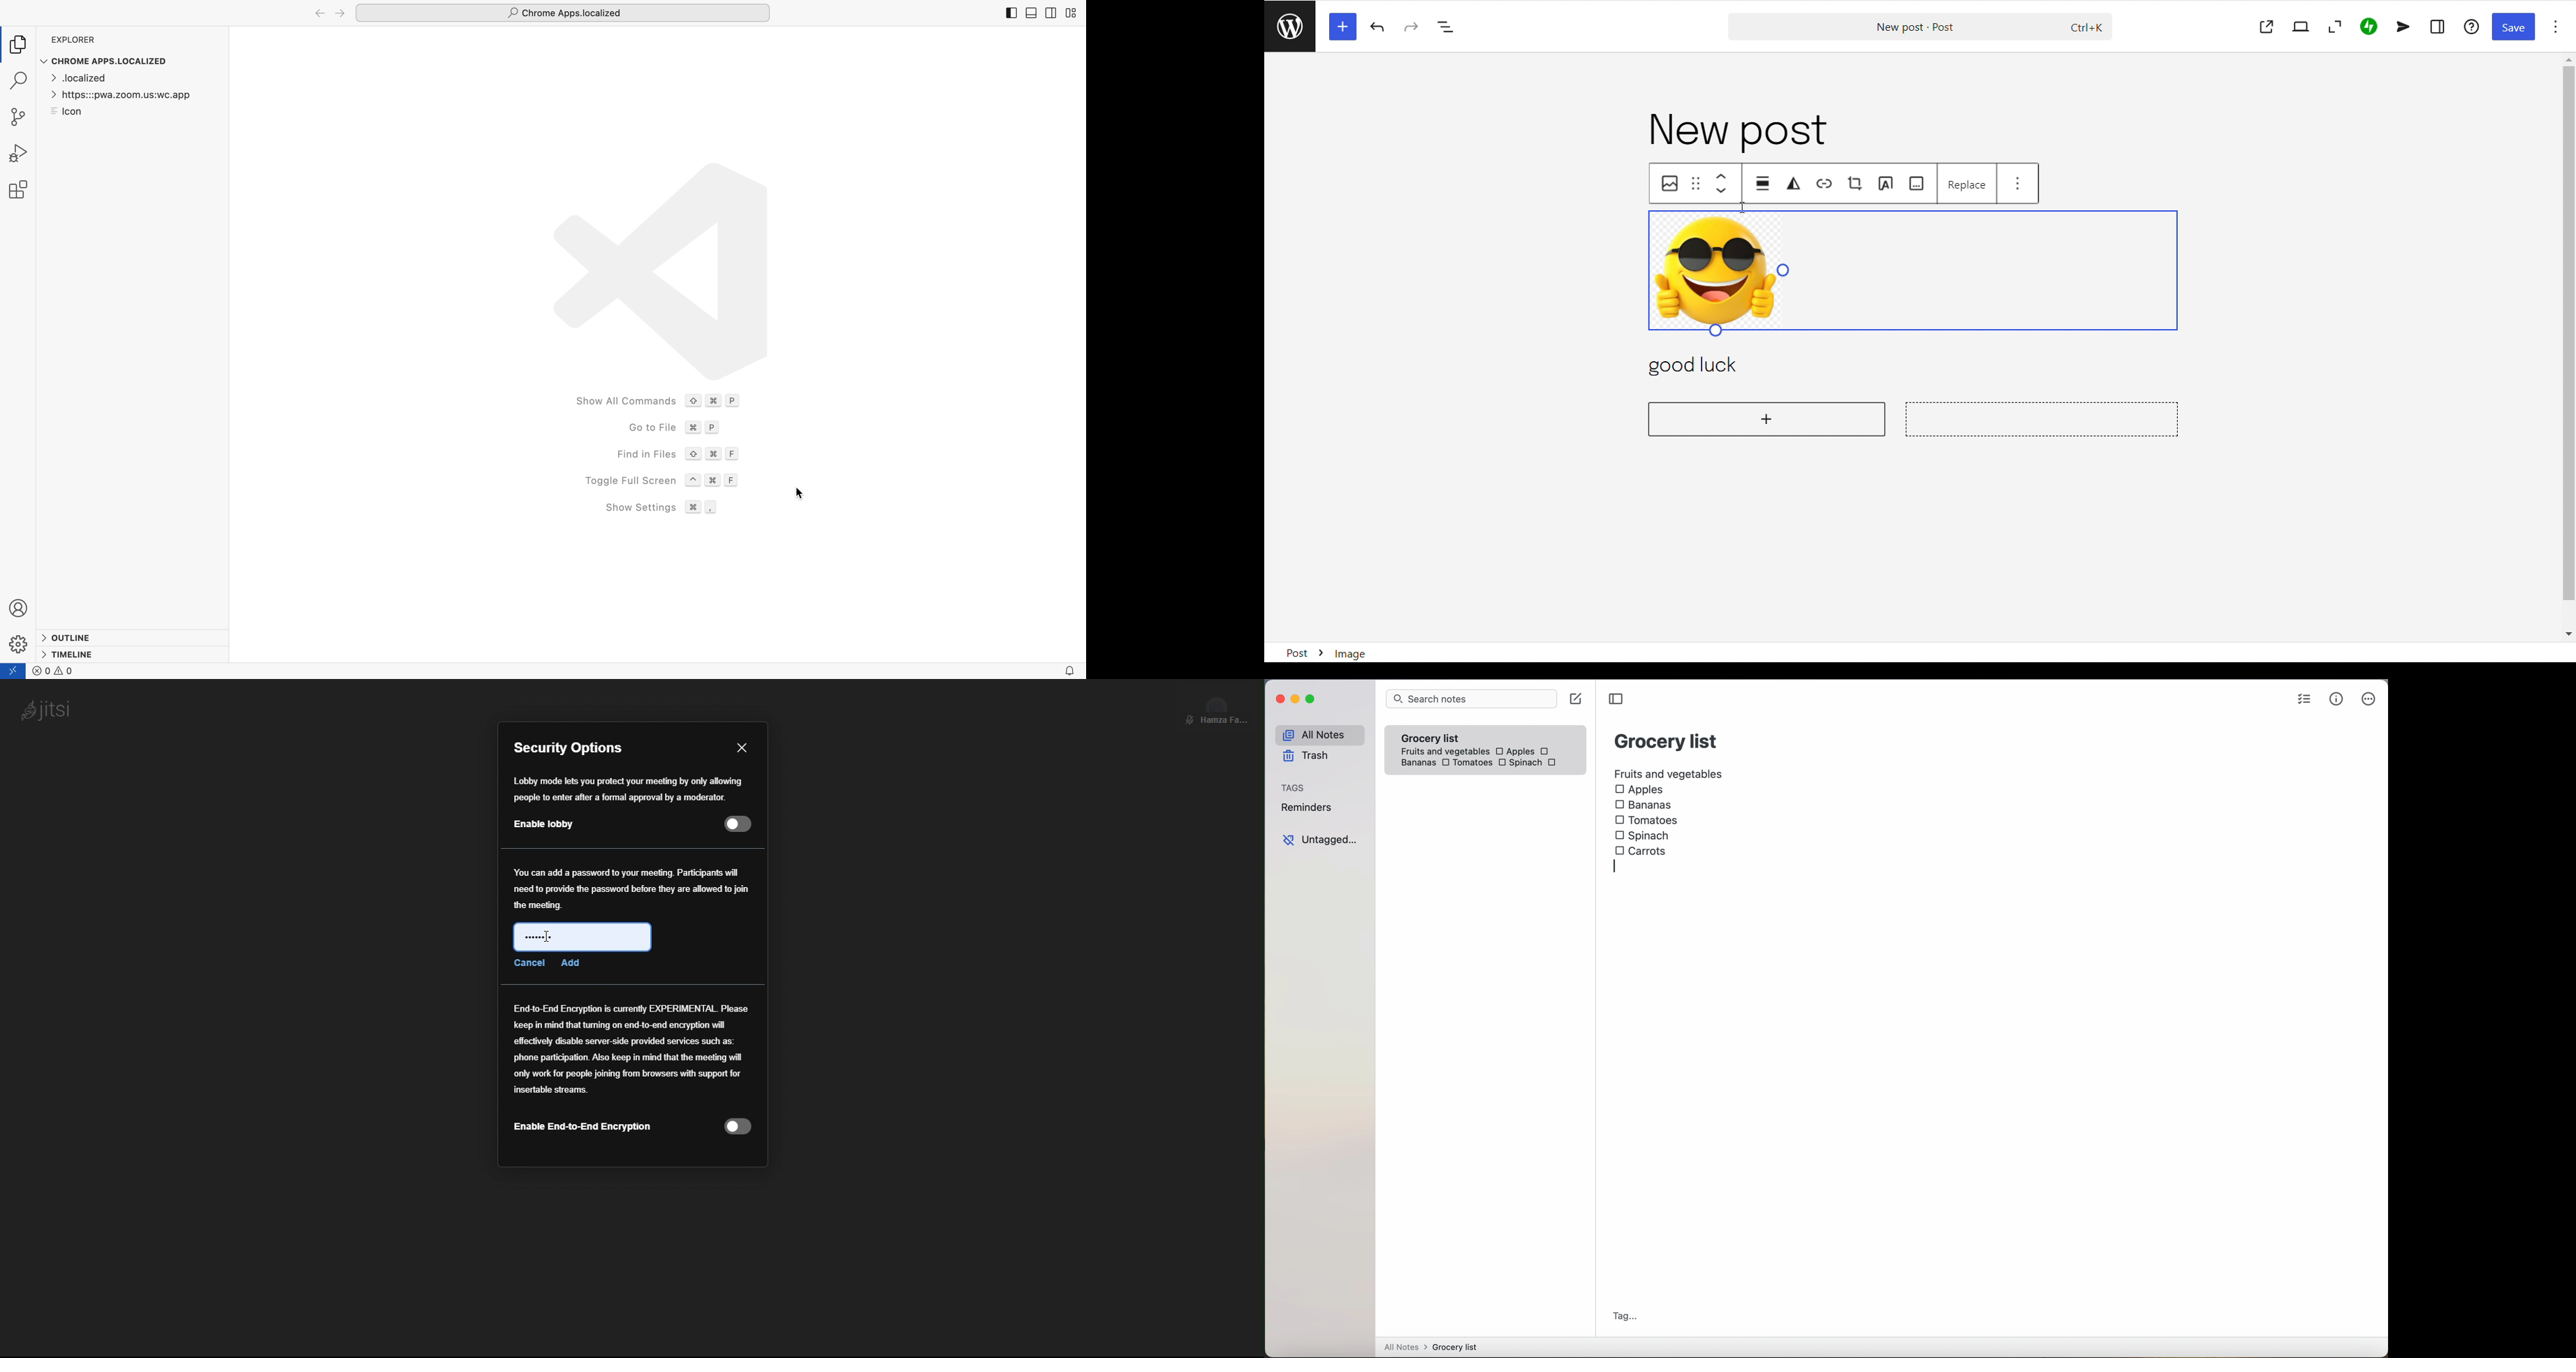 The width and height of the screenshot is (2576, 1372). I want to click on fruits and vegetables, so click(1670, 773).